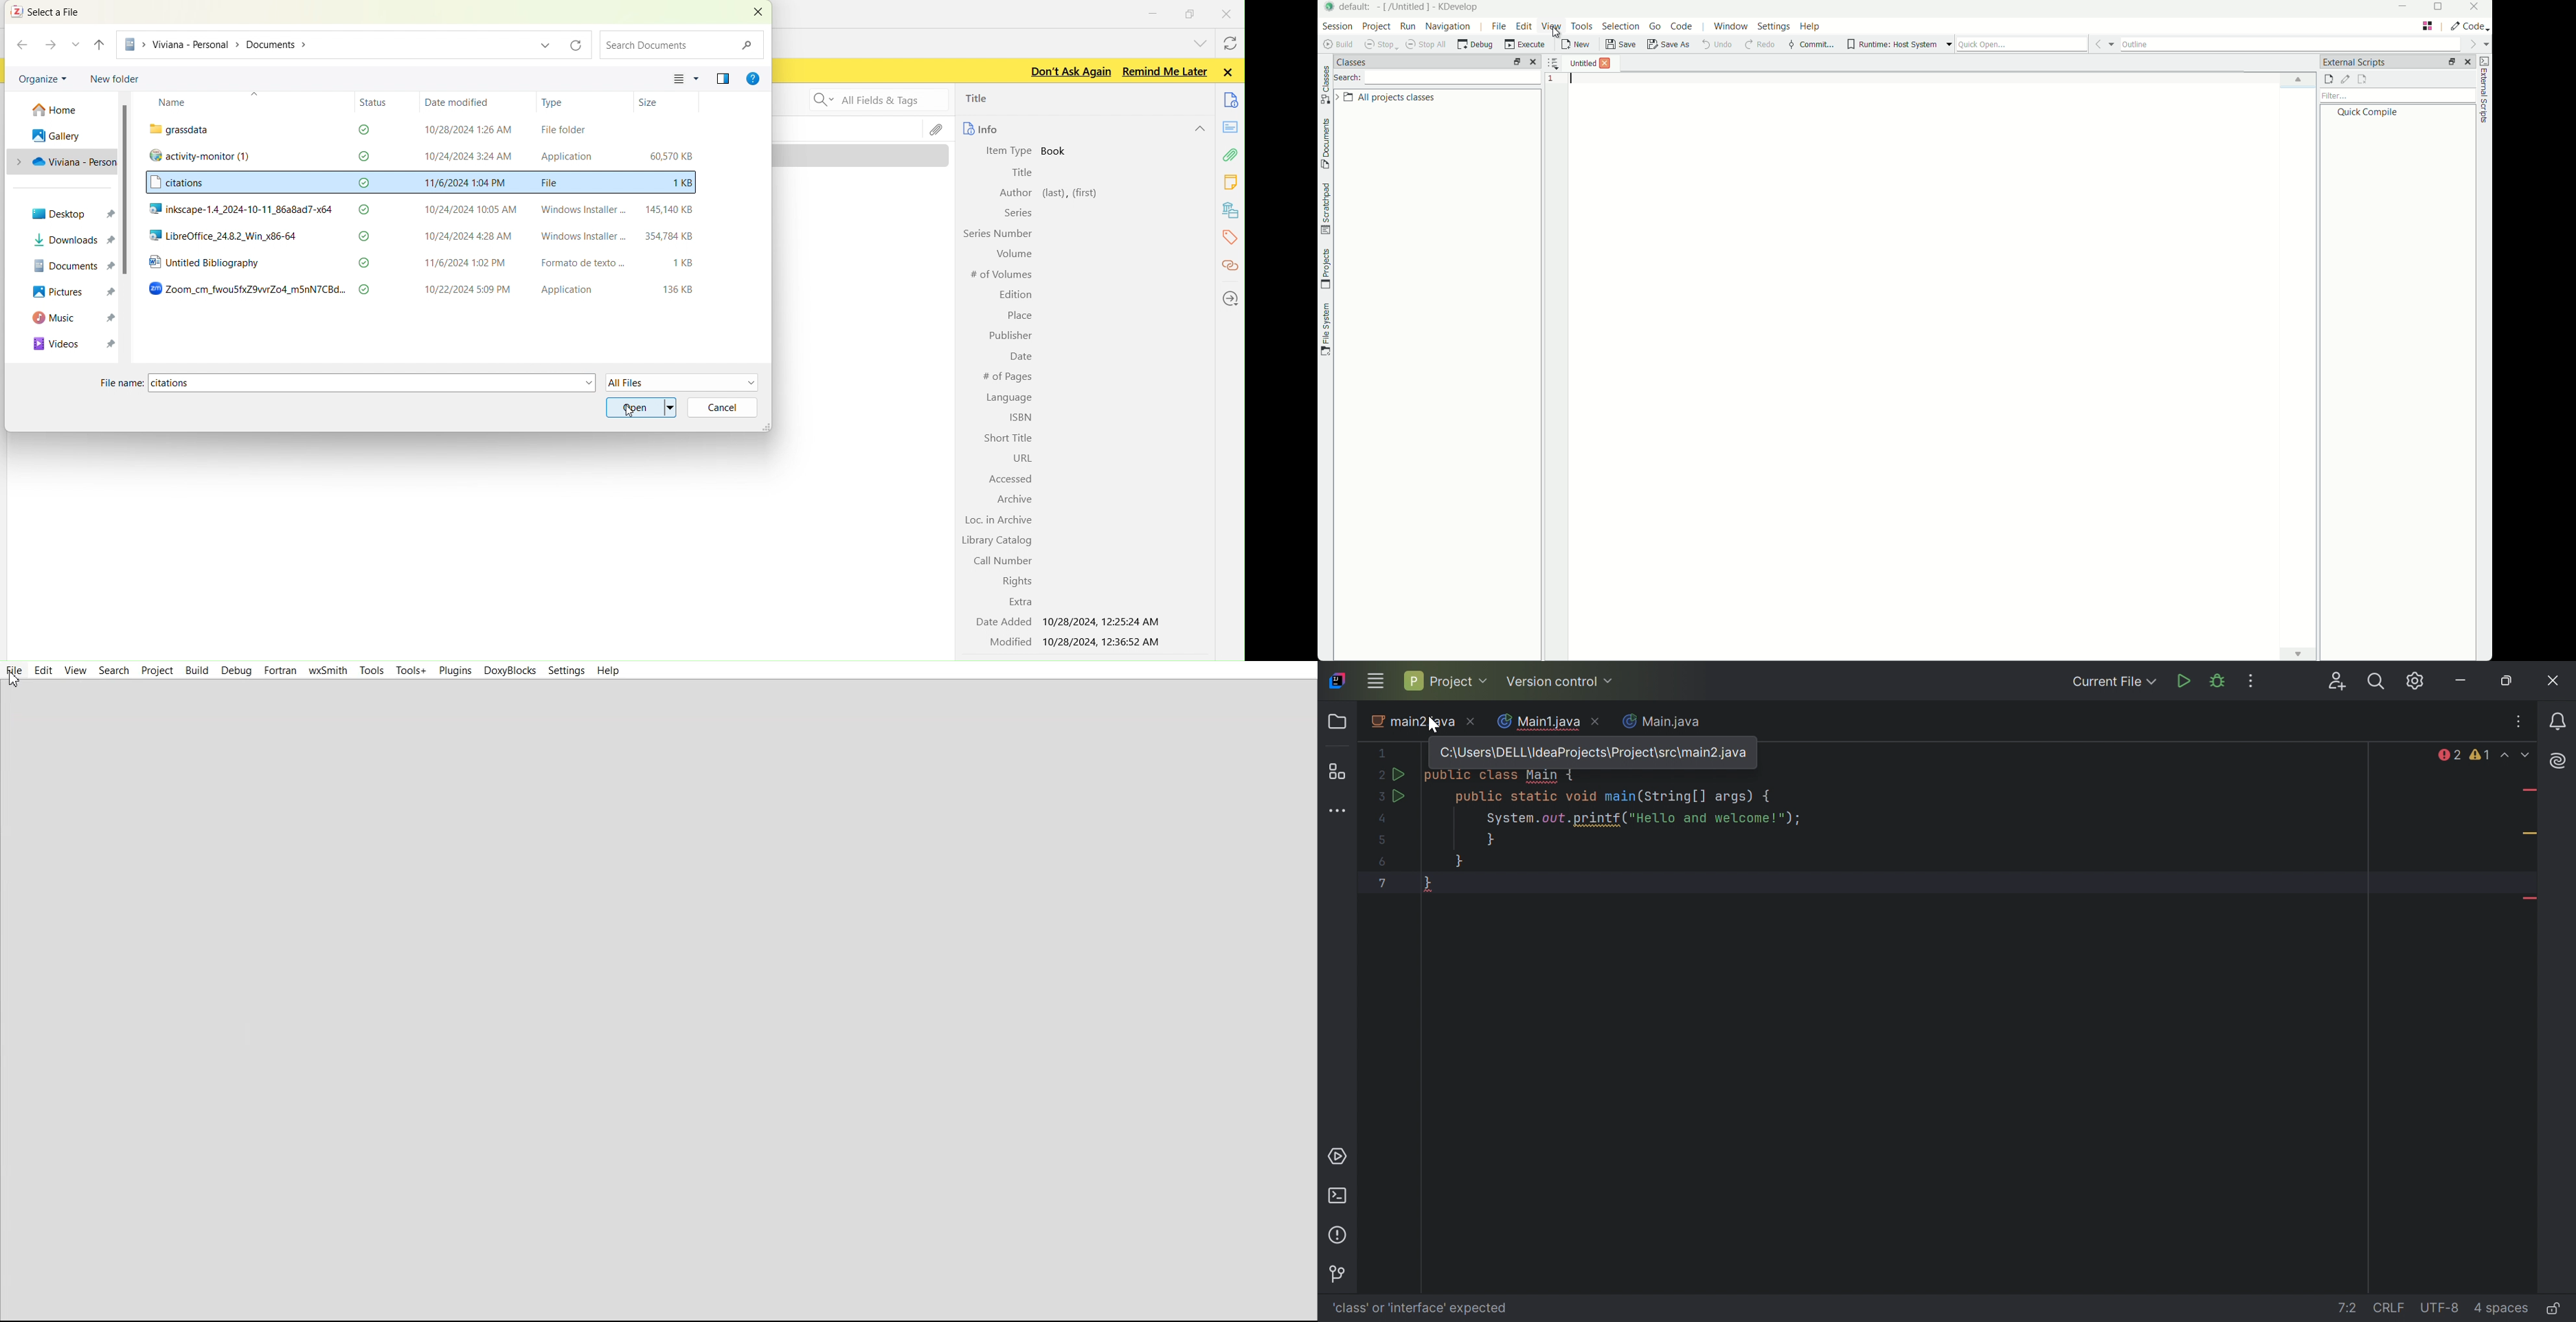 This screenshot has width=2576, height=1344. I want to click on Settings, so click(566, 671).